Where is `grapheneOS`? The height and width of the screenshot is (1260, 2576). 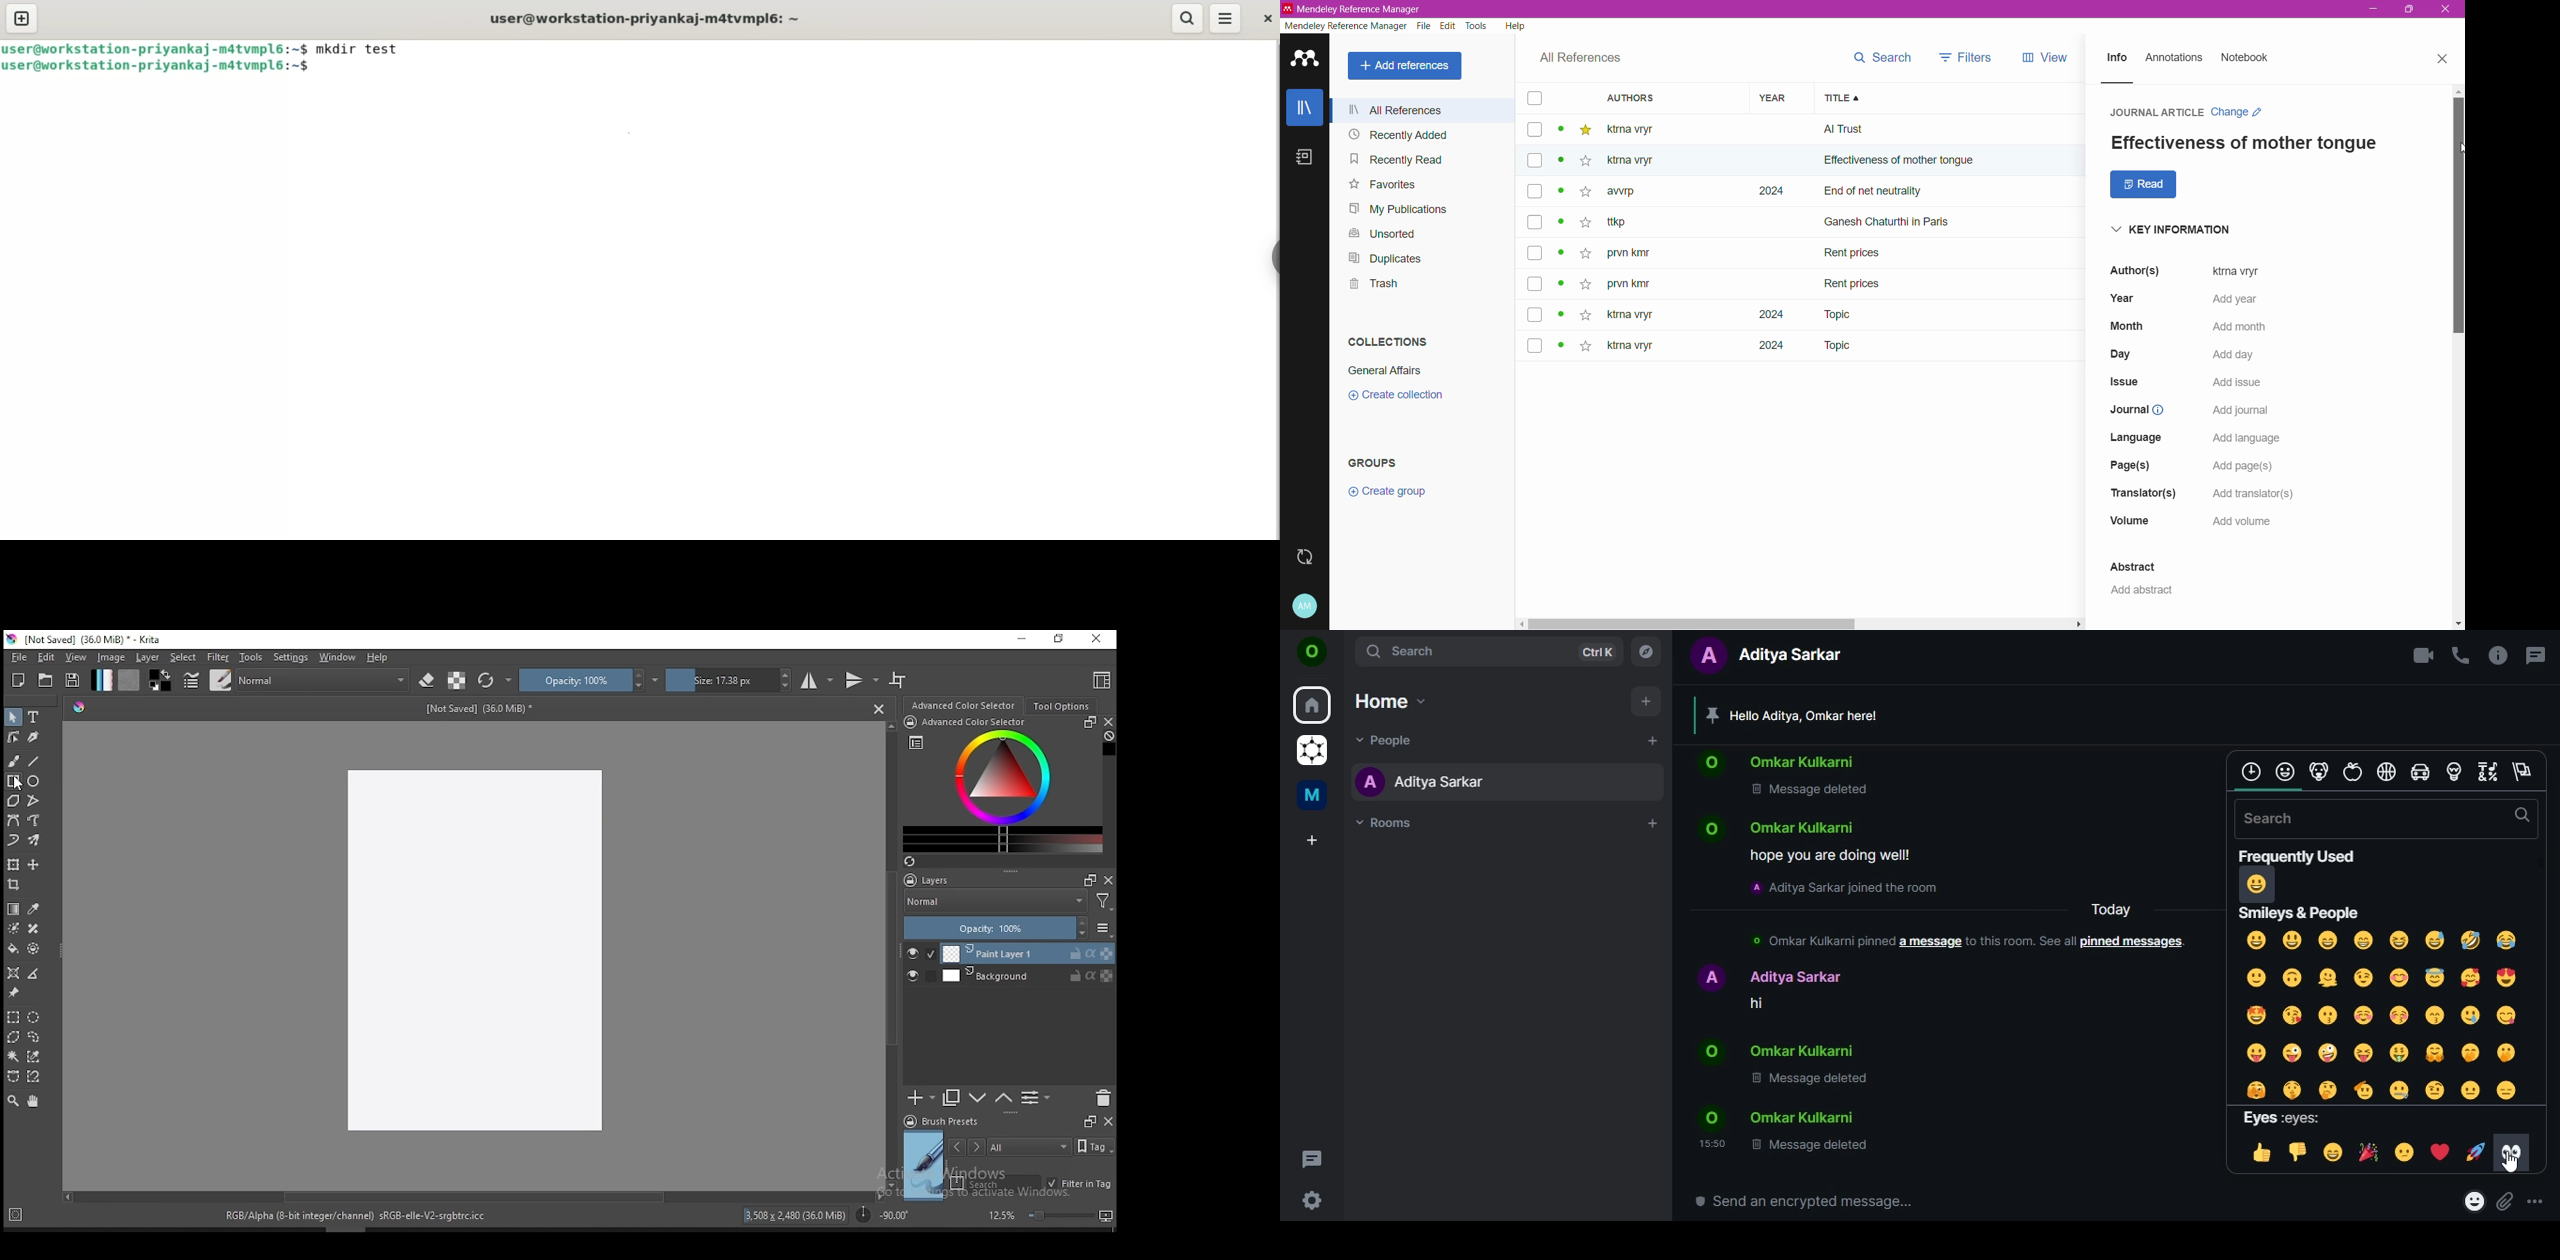
grapheneOS is located at coordinates (1311, 748).